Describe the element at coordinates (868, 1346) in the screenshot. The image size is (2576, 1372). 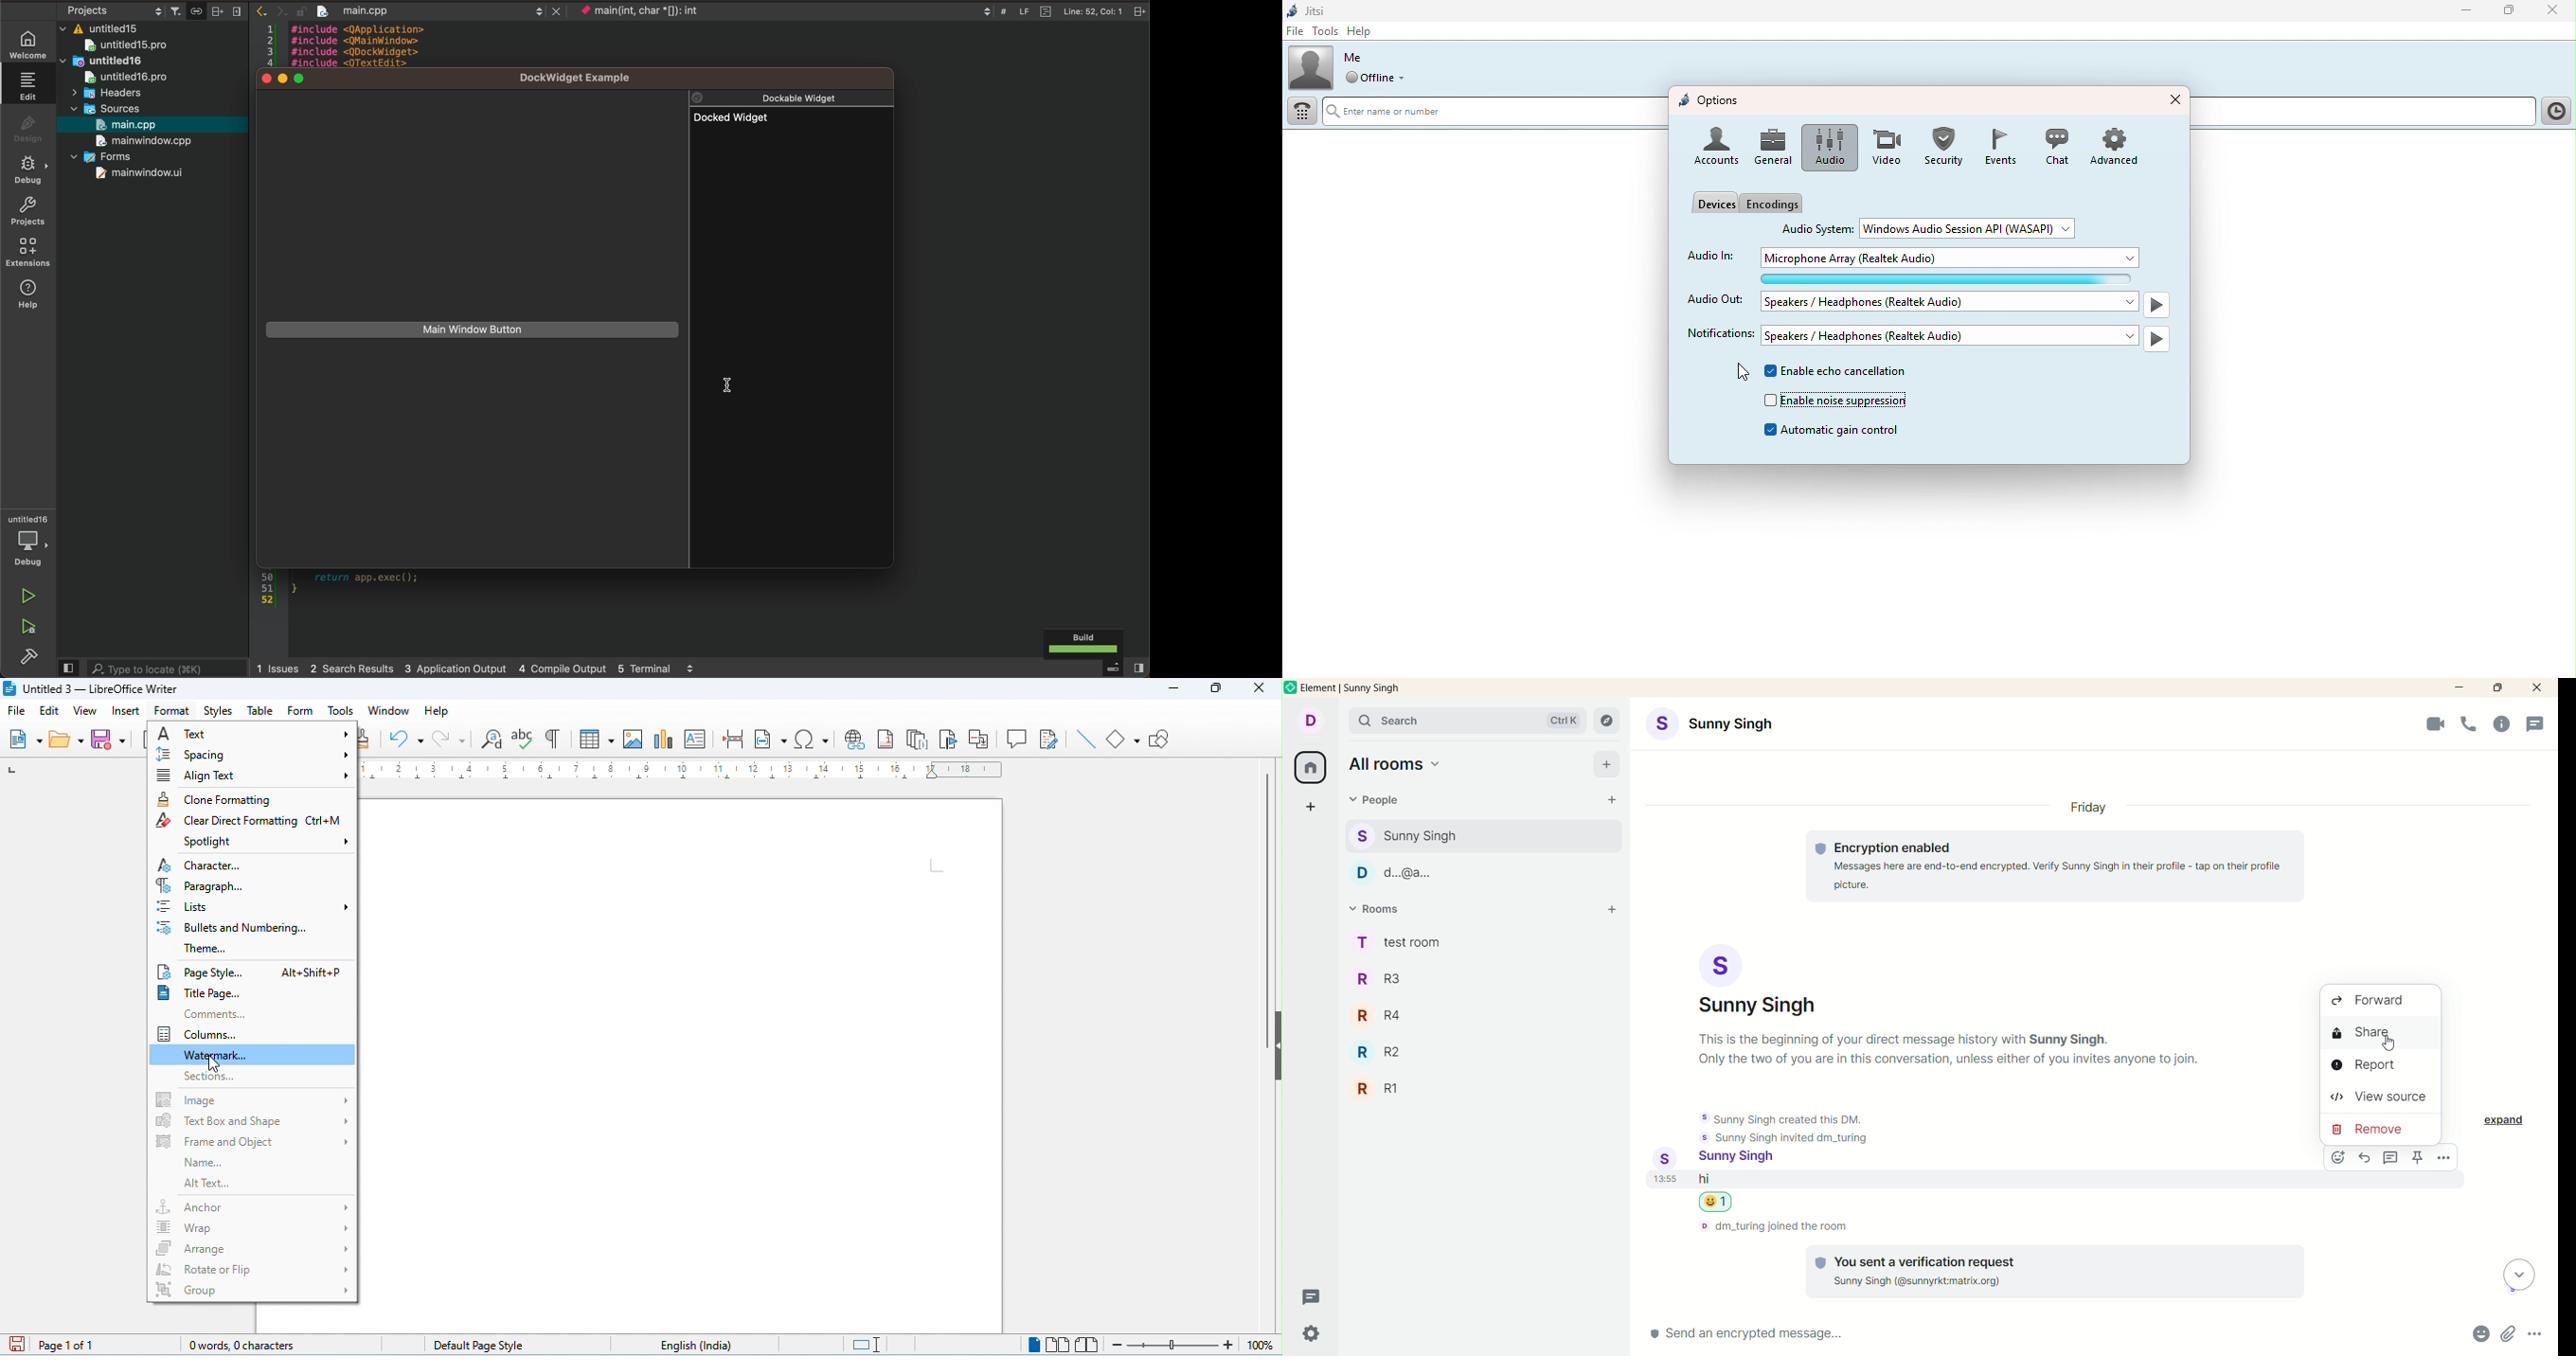
I see `standard selection` at that location.